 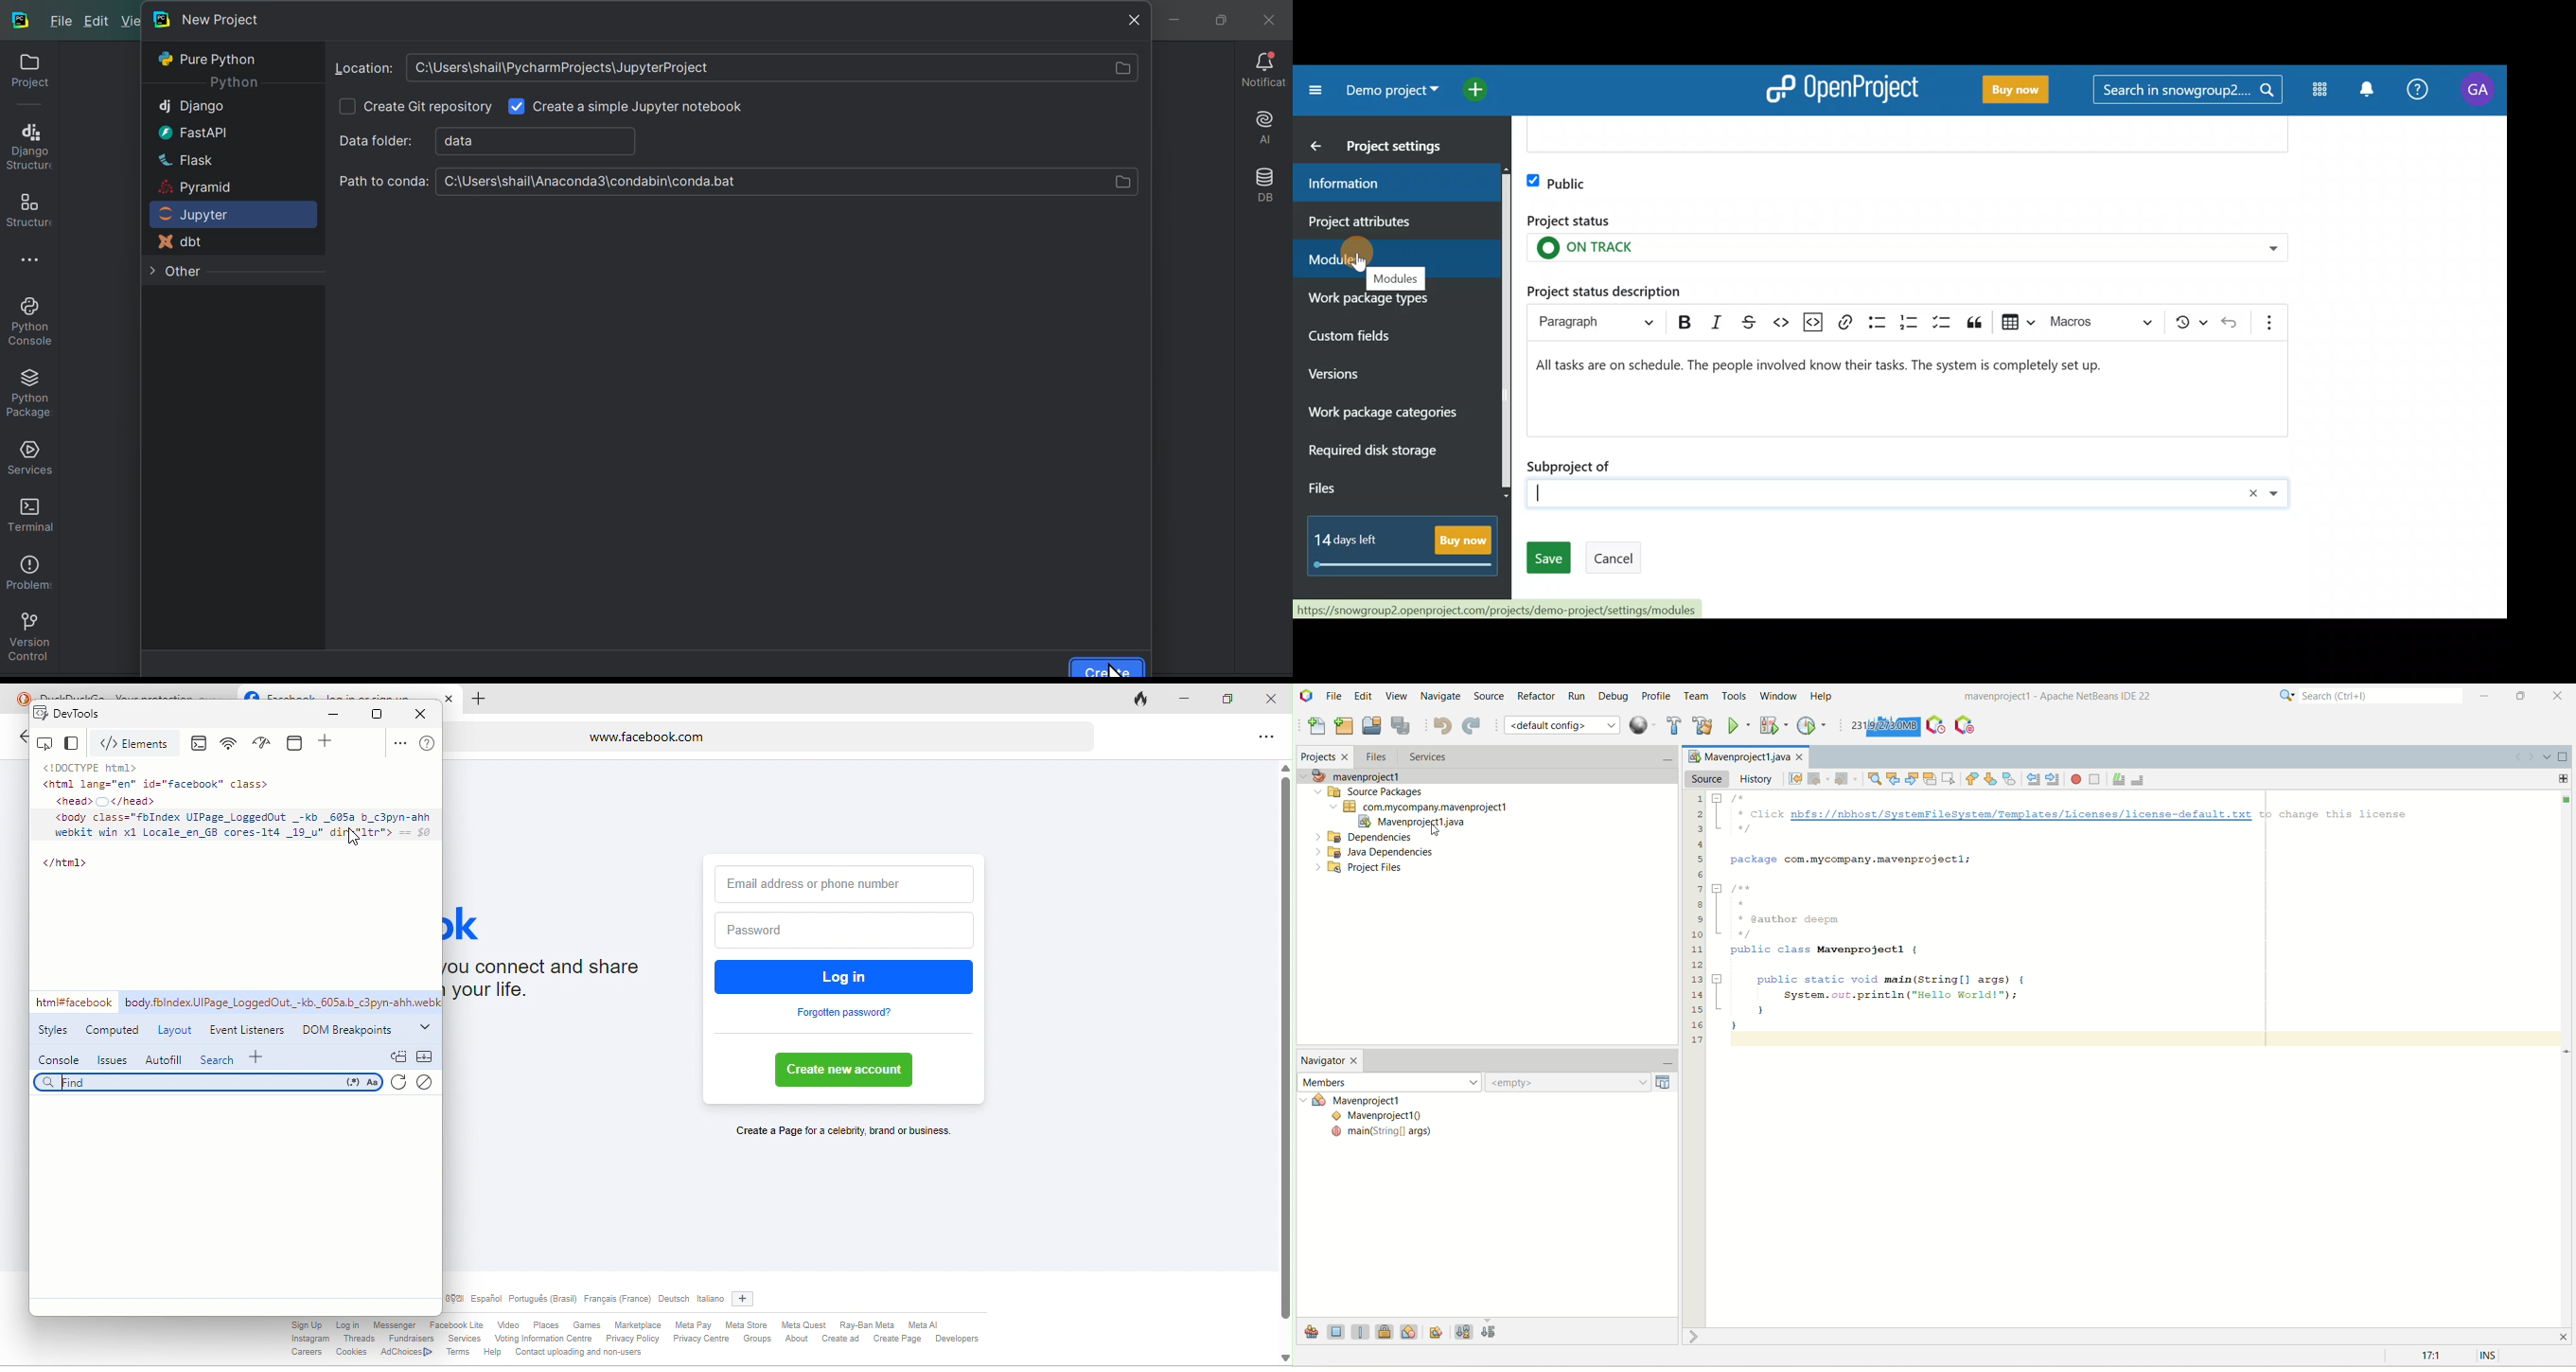 What do you see at coordinates (2187, 93) in the screenshot?
I see `Search bar` at bounding box center [2187, 93].